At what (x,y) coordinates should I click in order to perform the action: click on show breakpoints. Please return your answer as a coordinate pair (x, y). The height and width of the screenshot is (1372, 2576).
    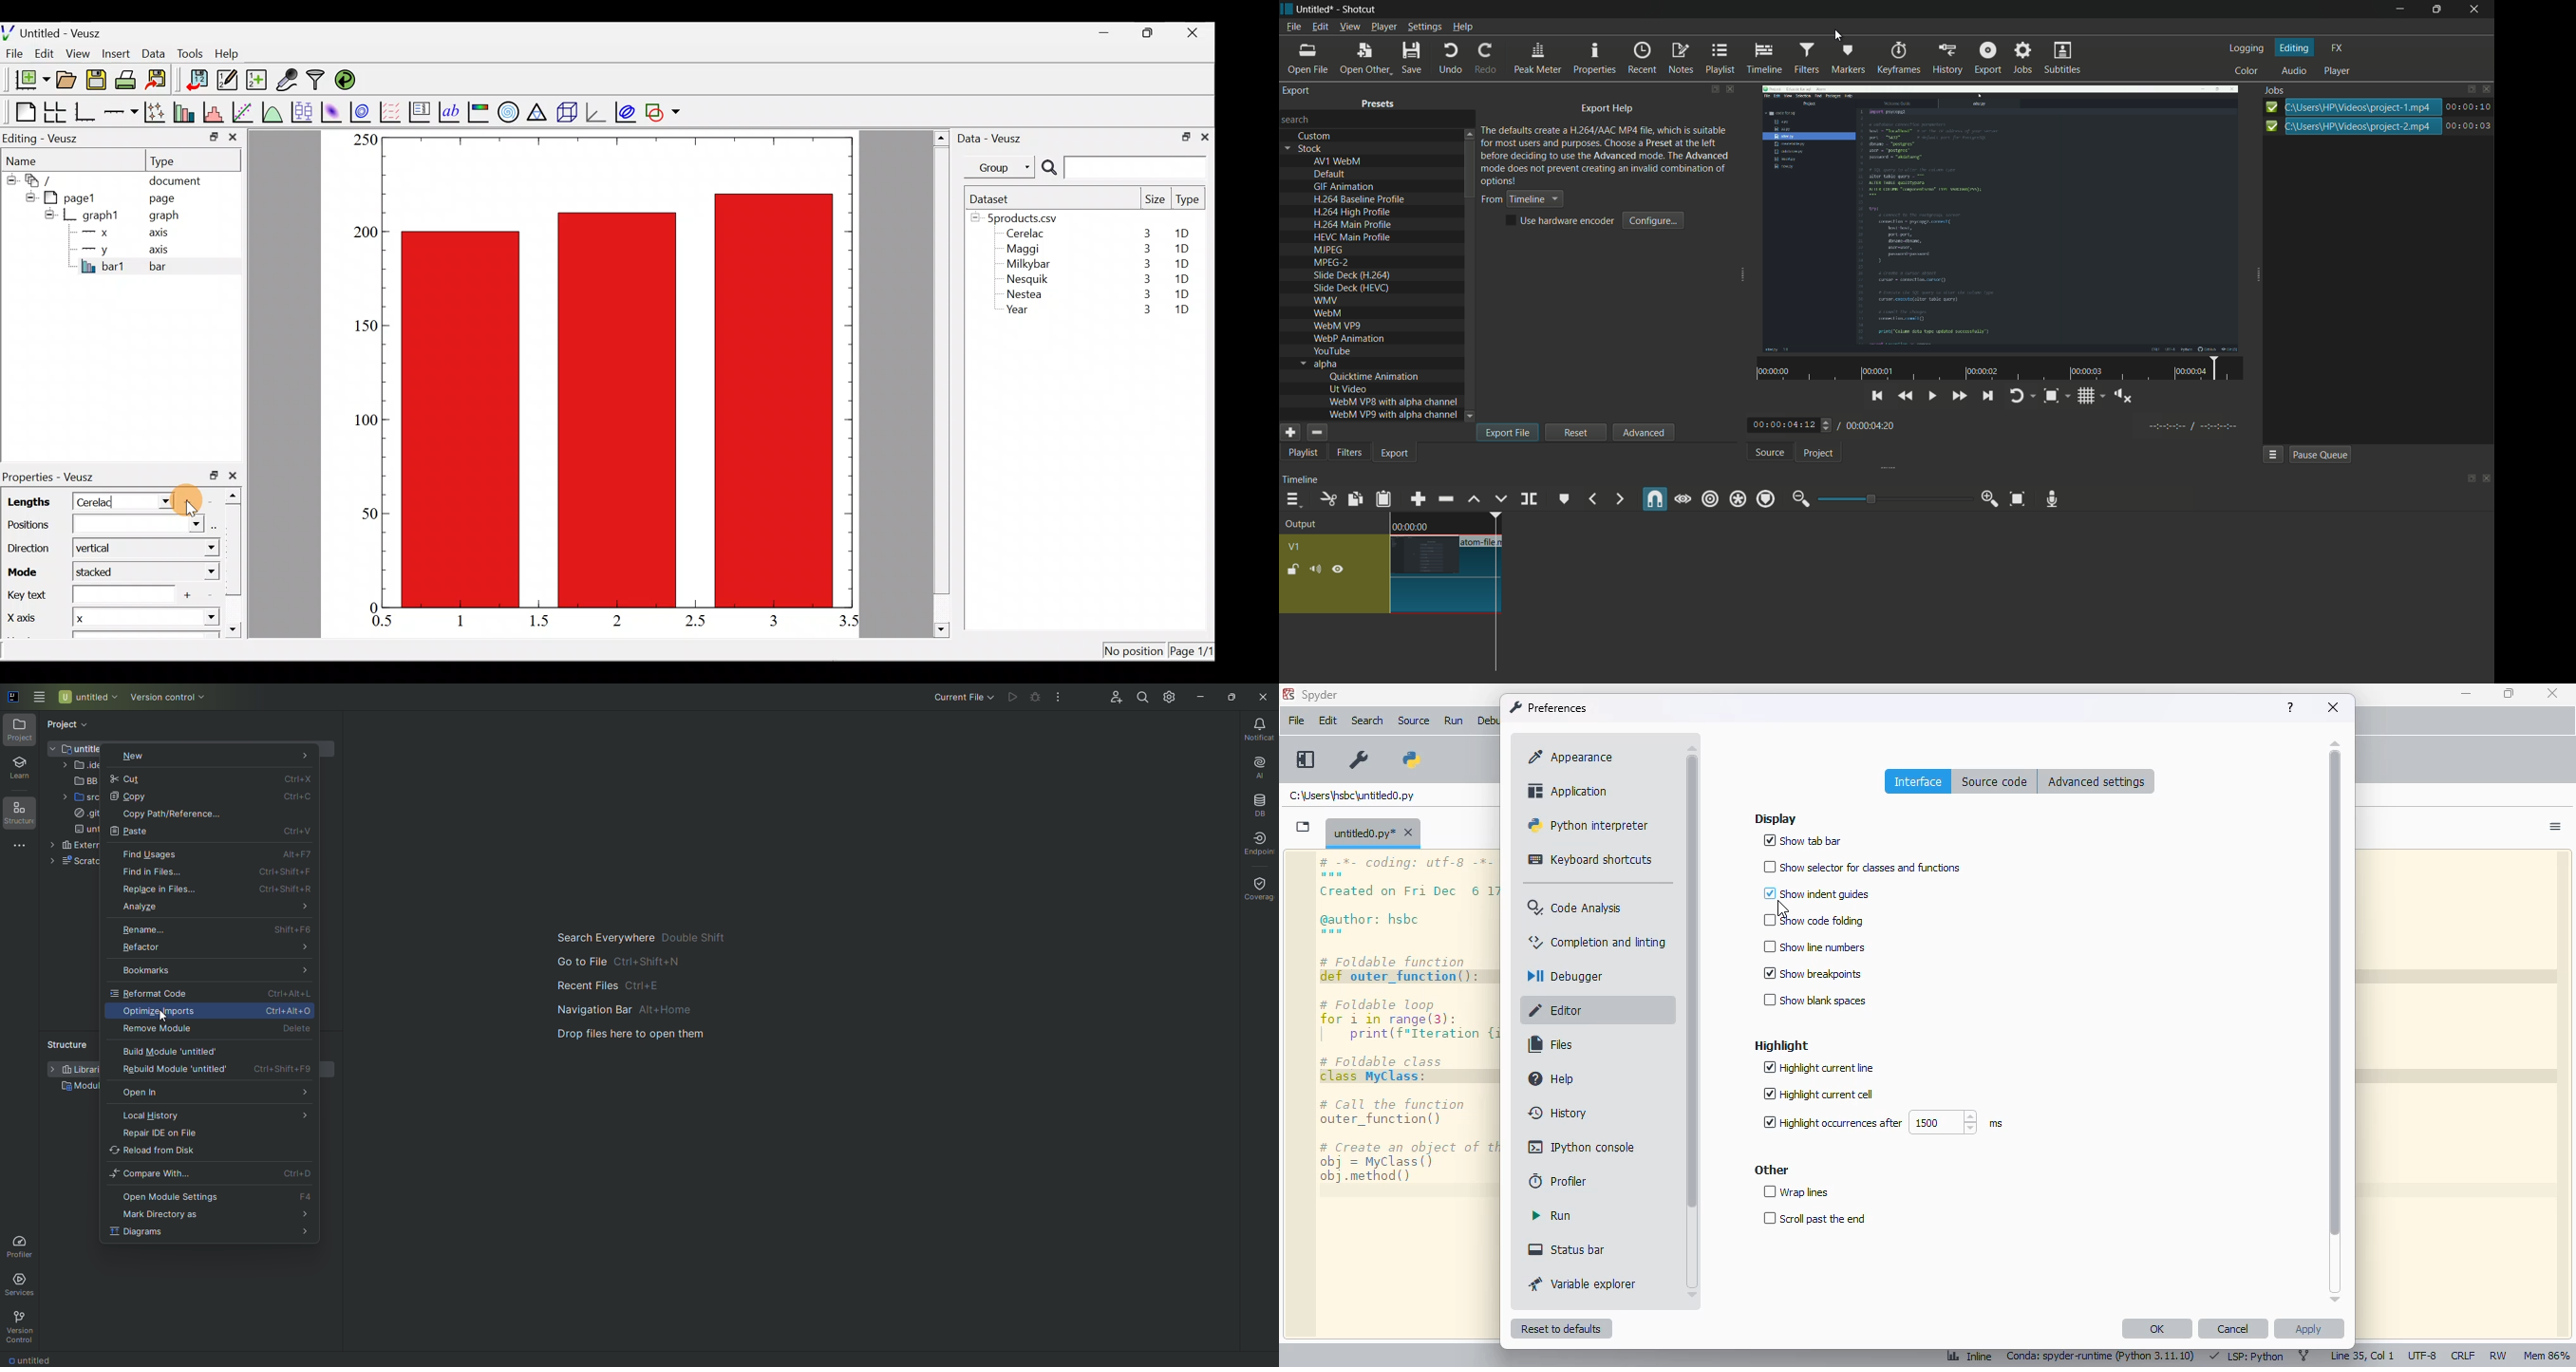
    Looking at the image, I should click on (1814, 972).